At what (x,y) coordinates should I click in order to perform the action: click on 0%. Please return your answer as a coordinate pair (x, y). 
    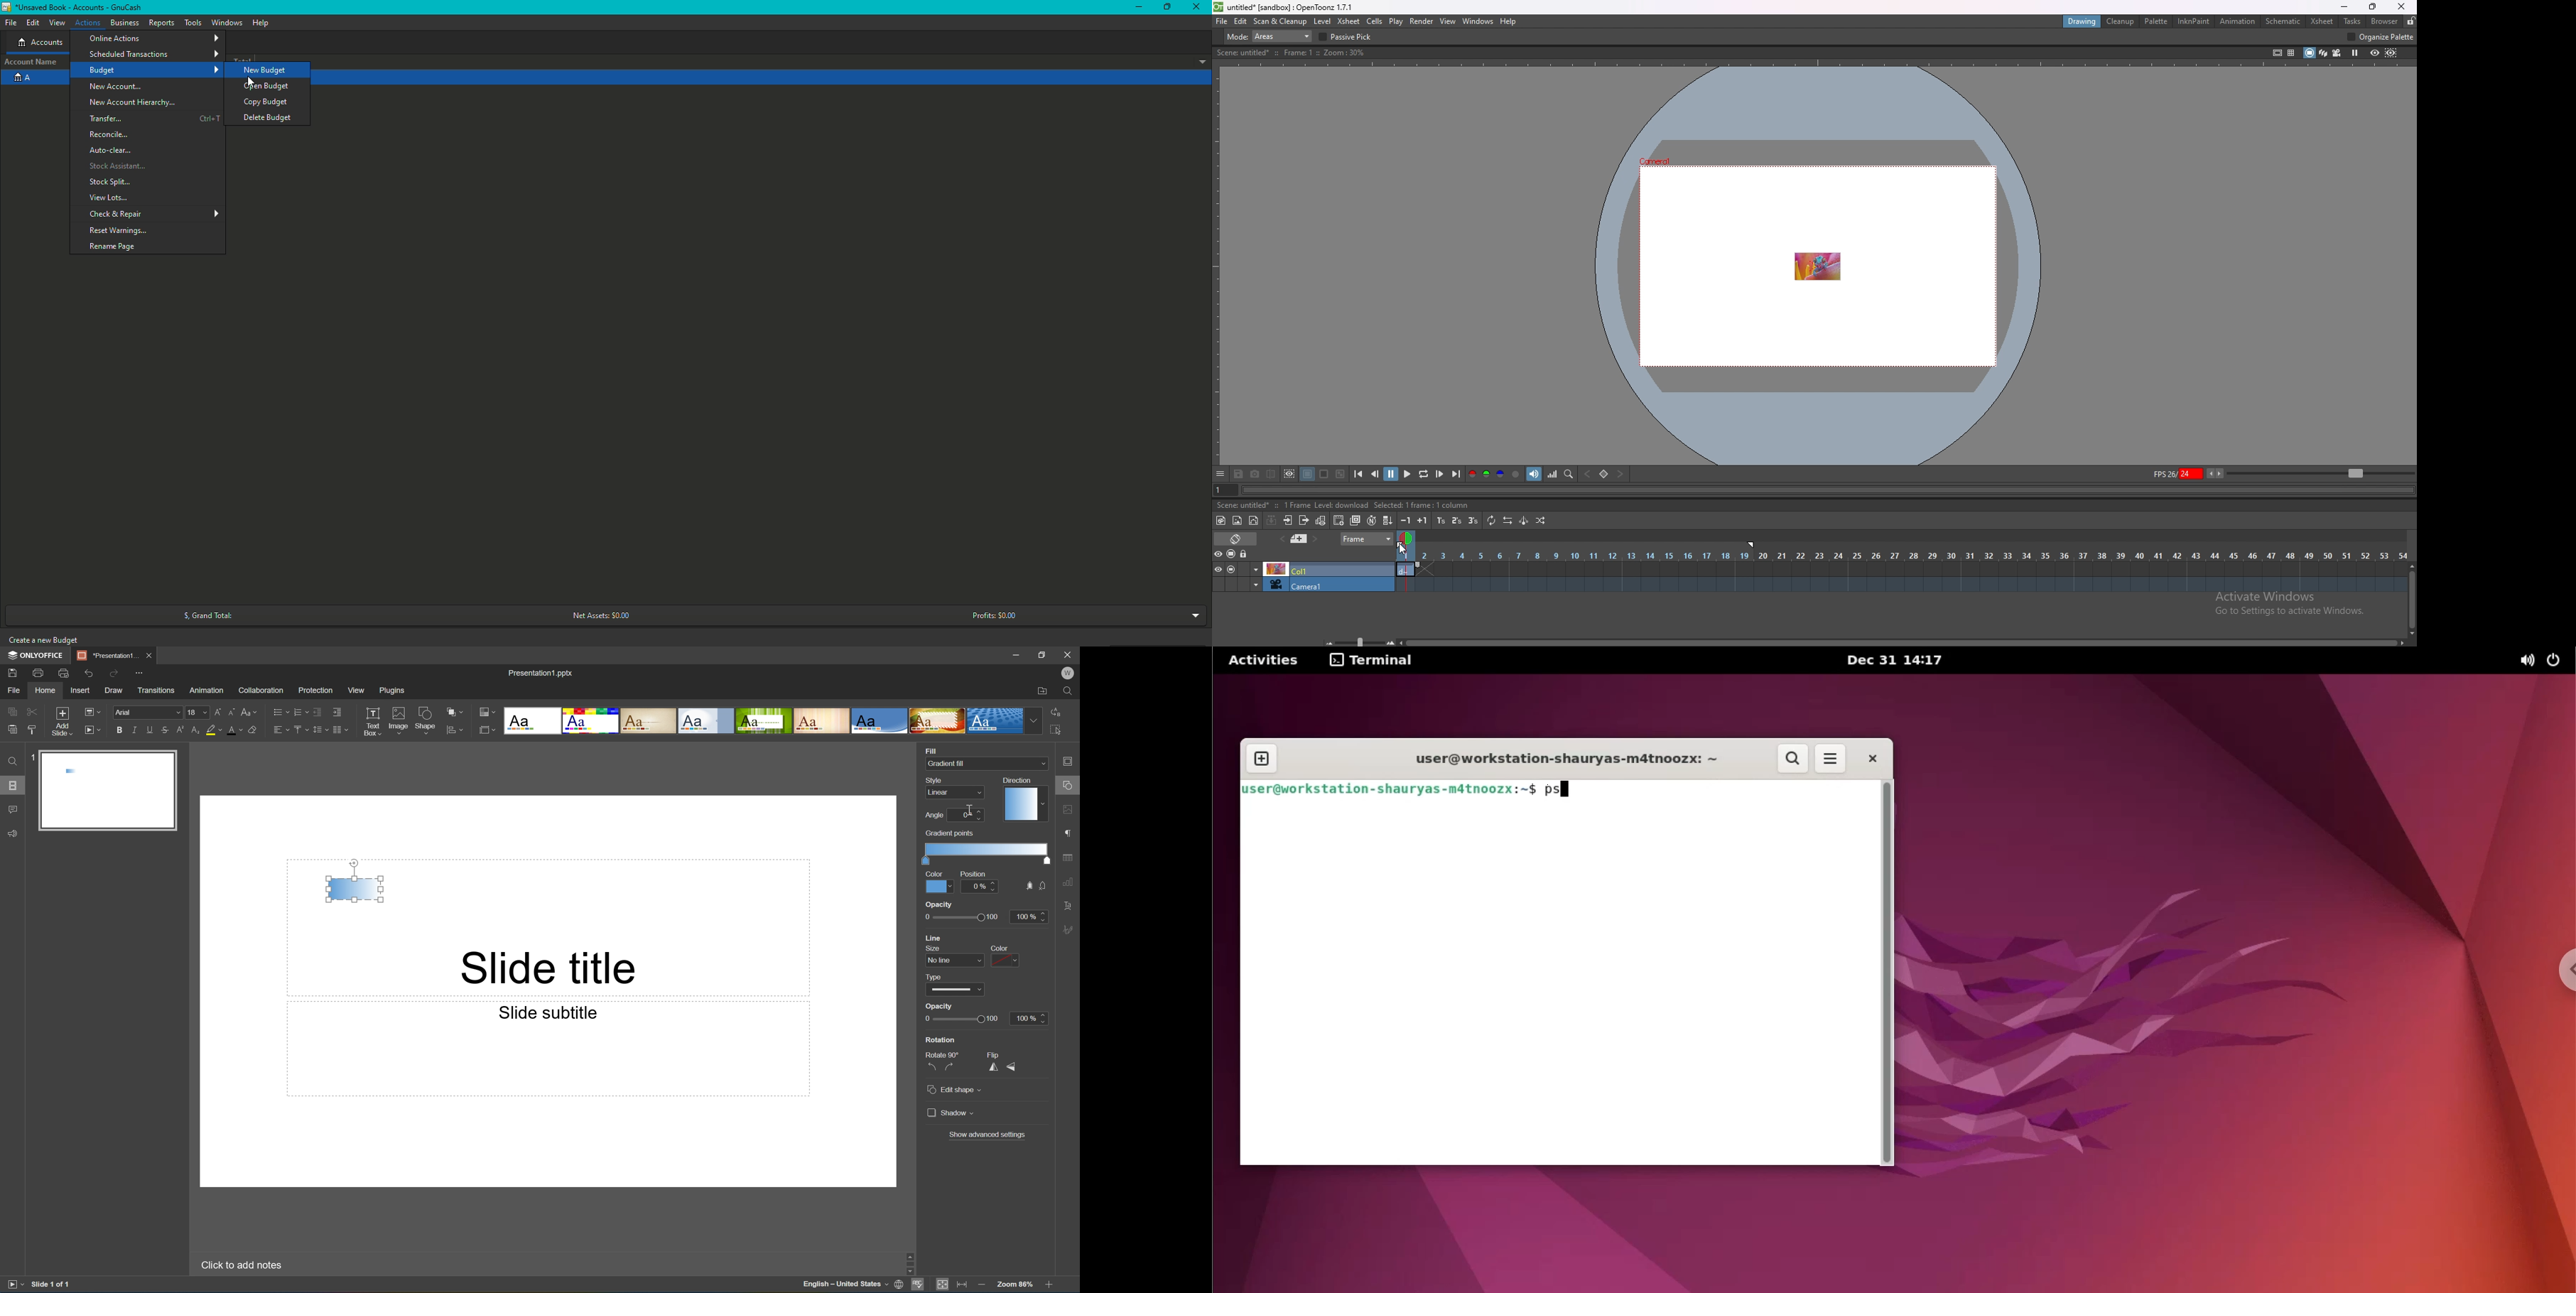
    Looking at the image, I should click on (981, 886).